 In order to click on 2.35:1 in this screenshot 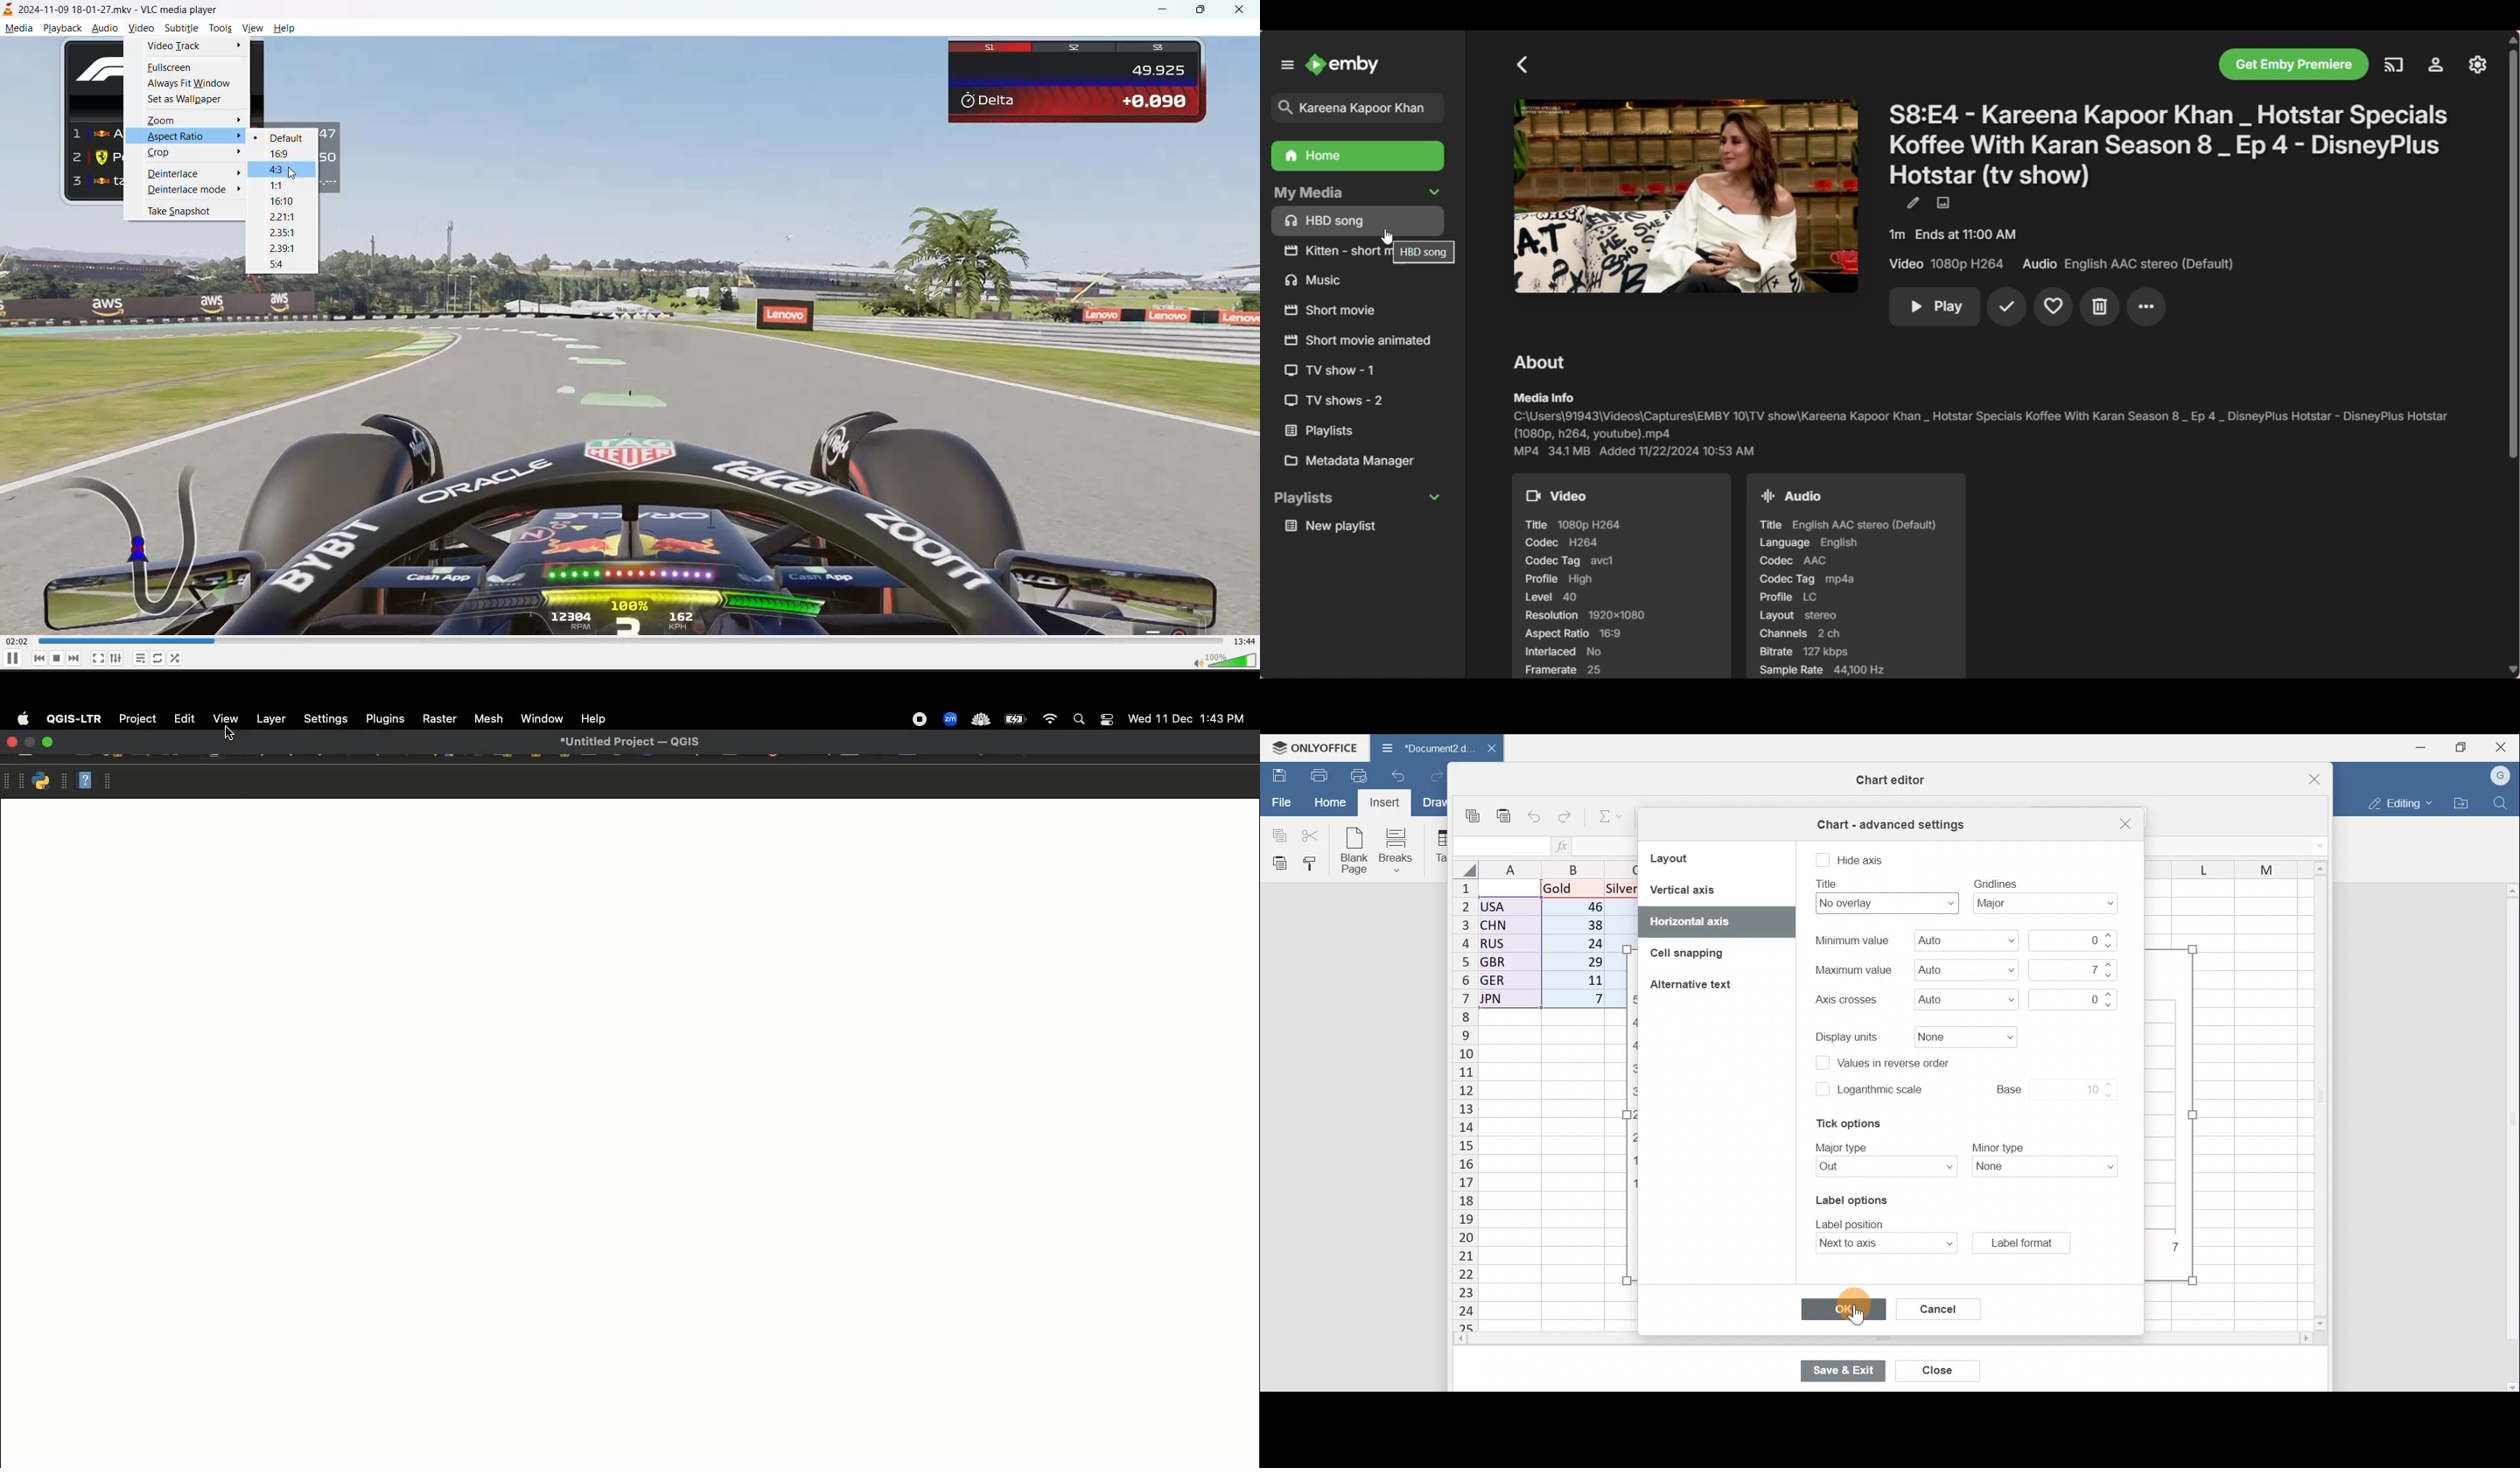, I will do `click(283, 234)`.